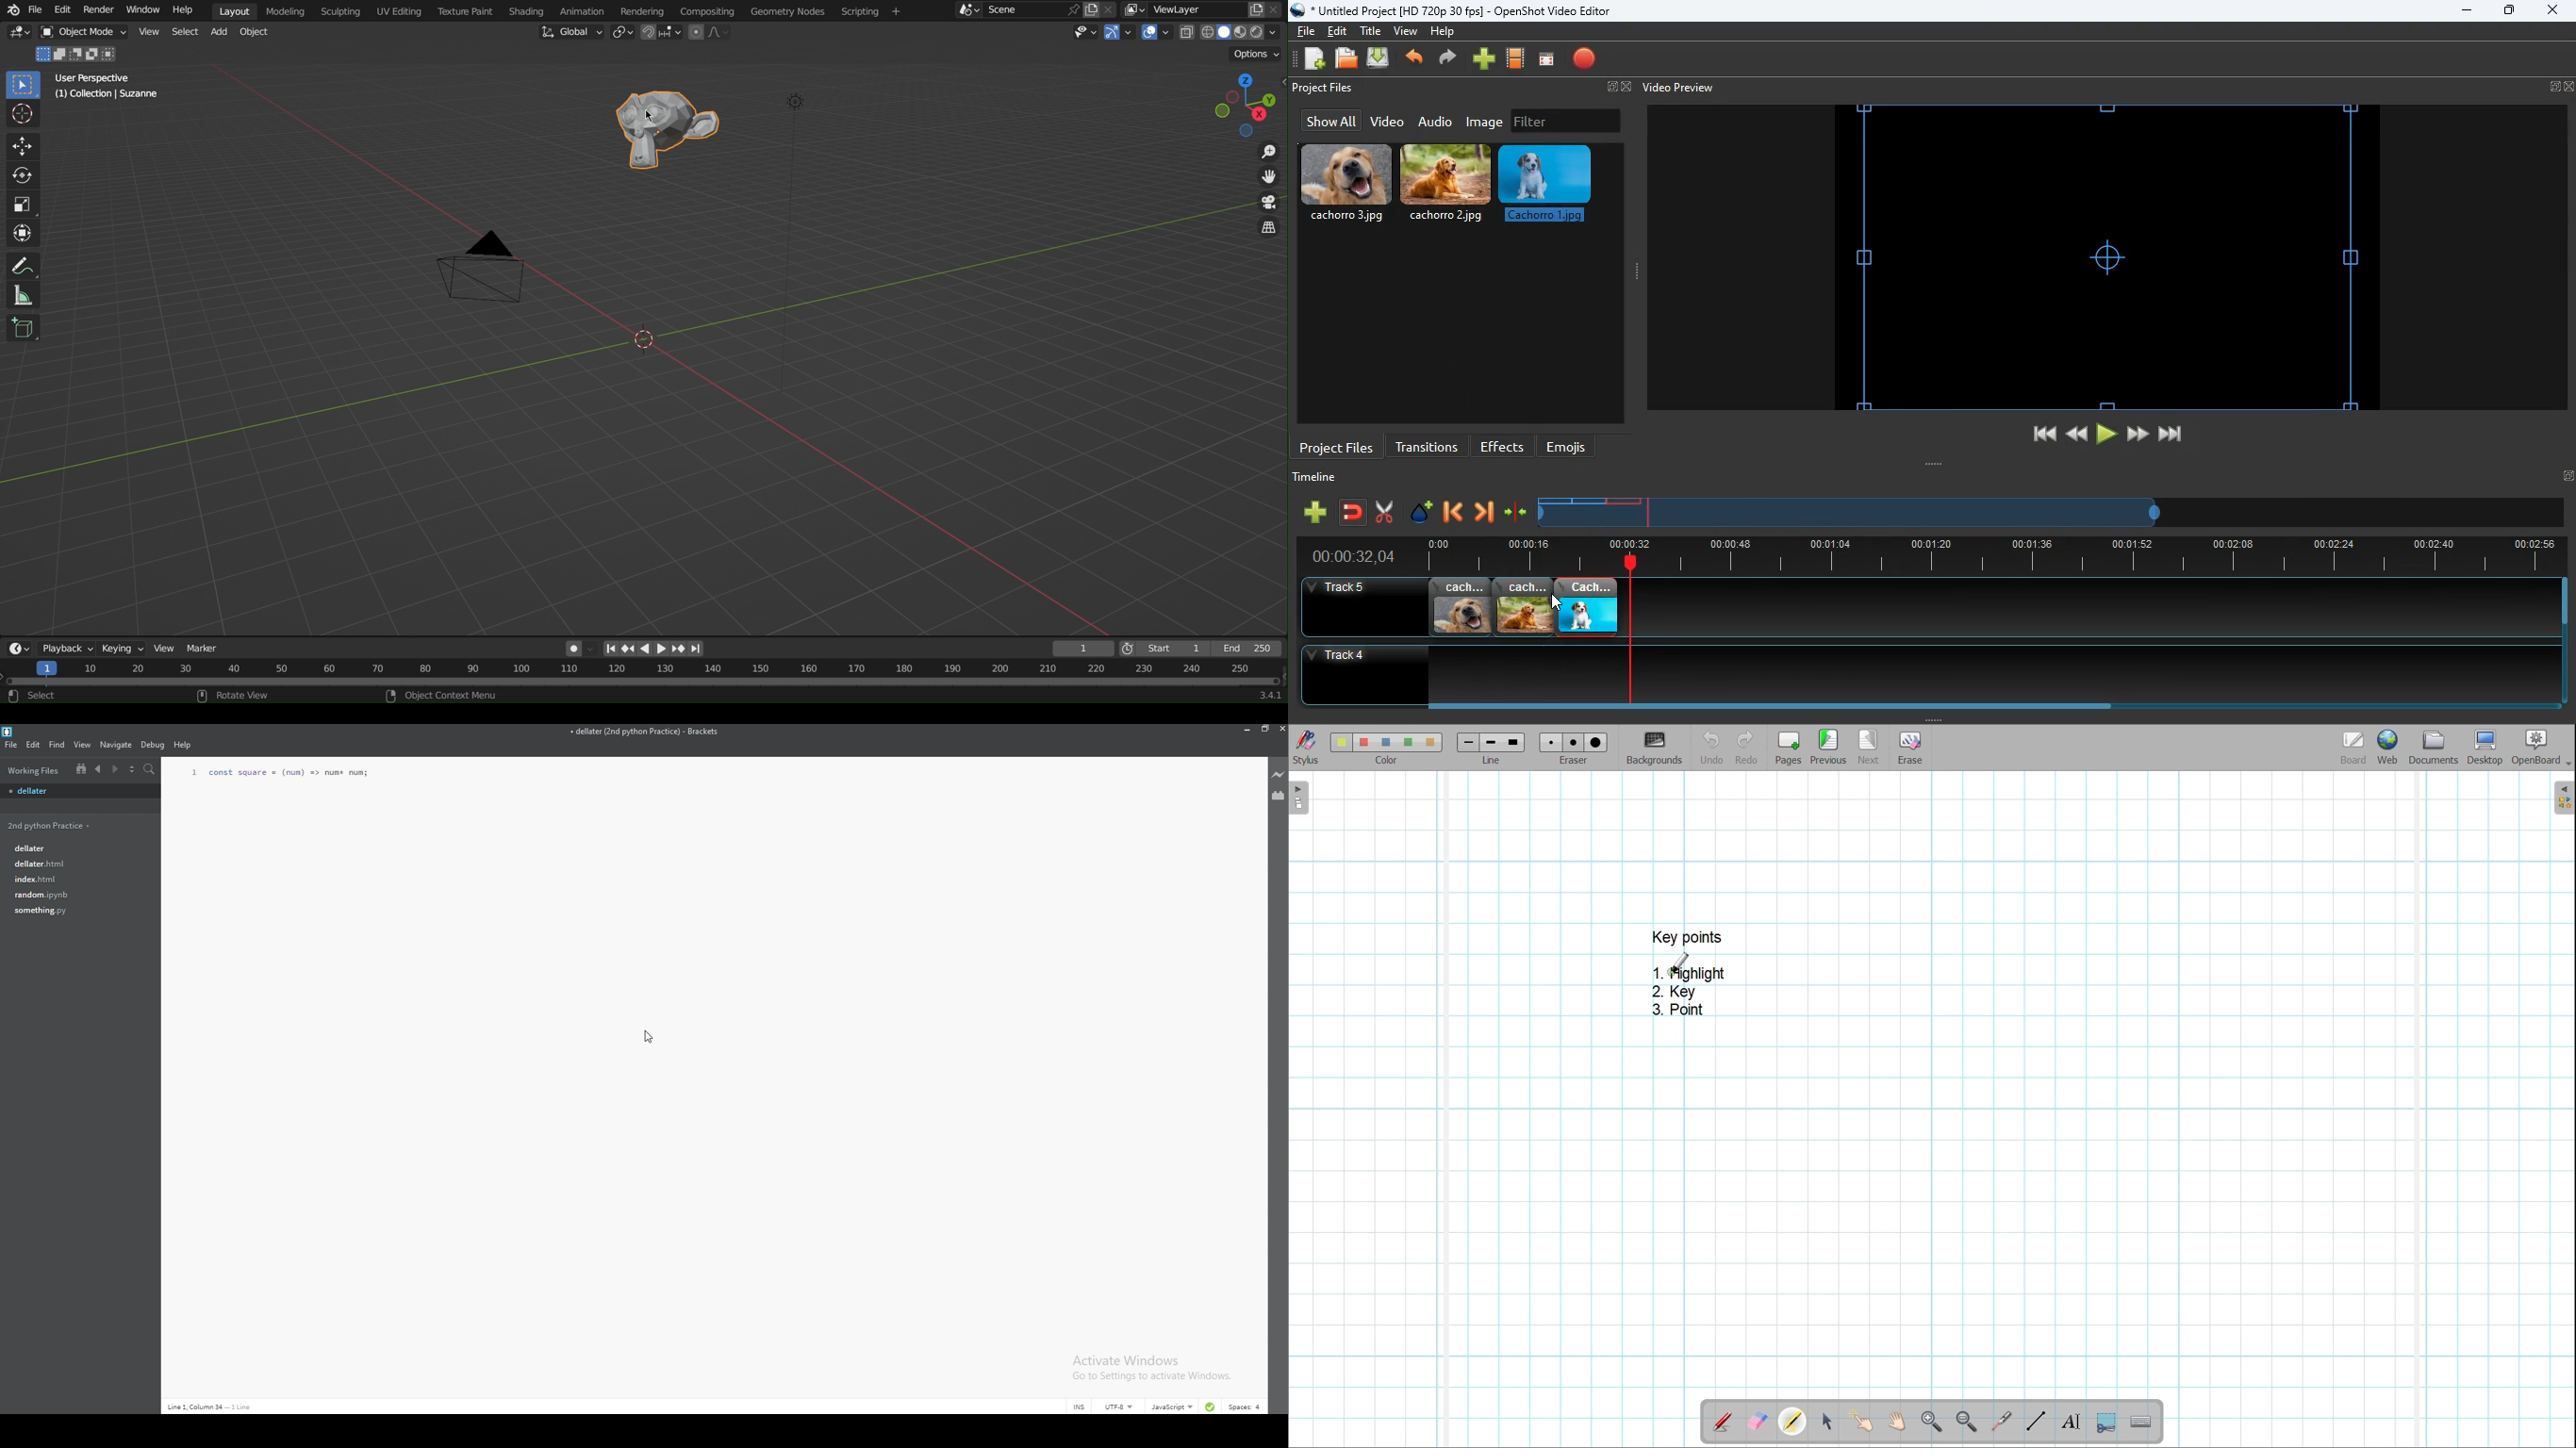 The width and height of the screenshot is (2576, 1456). Describe the element at coordinates (968, 11) in the screenshot. I see `Scene drop down` at that location.